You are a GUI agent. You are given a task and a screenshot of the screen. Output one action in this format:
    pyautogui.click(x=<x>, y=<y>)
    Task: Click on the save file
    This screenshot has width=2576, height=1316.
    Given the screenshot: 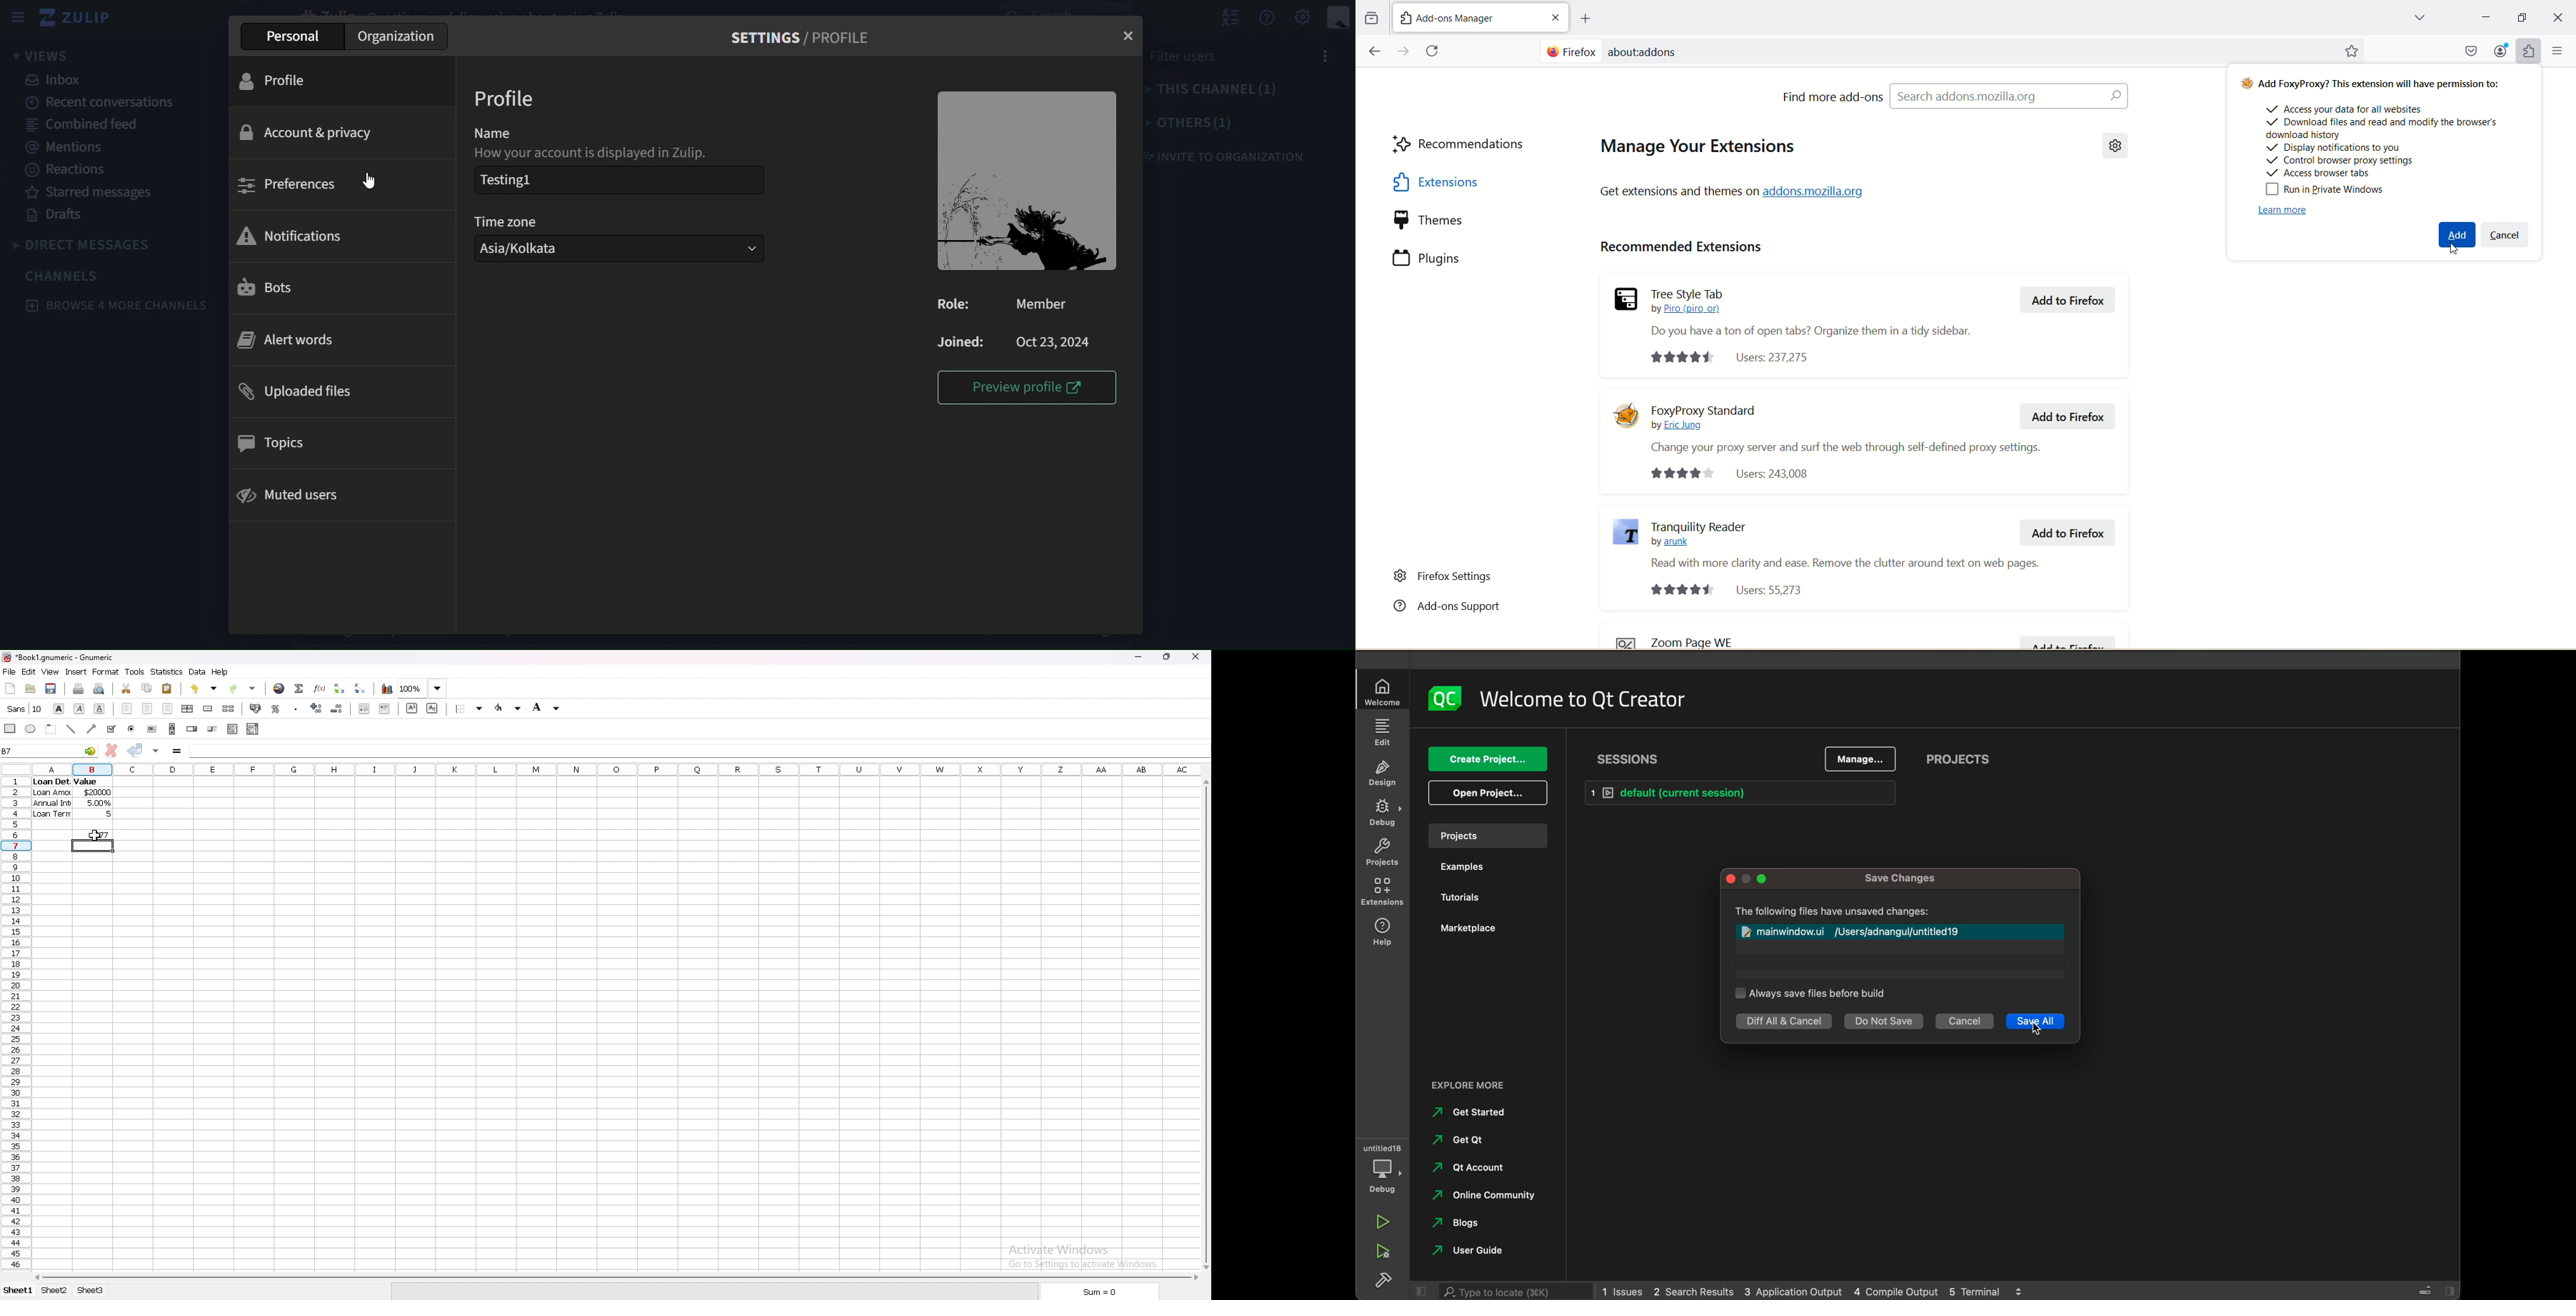 What is the action you would take?
    pyautogui.click(x=1809, y=995)
    